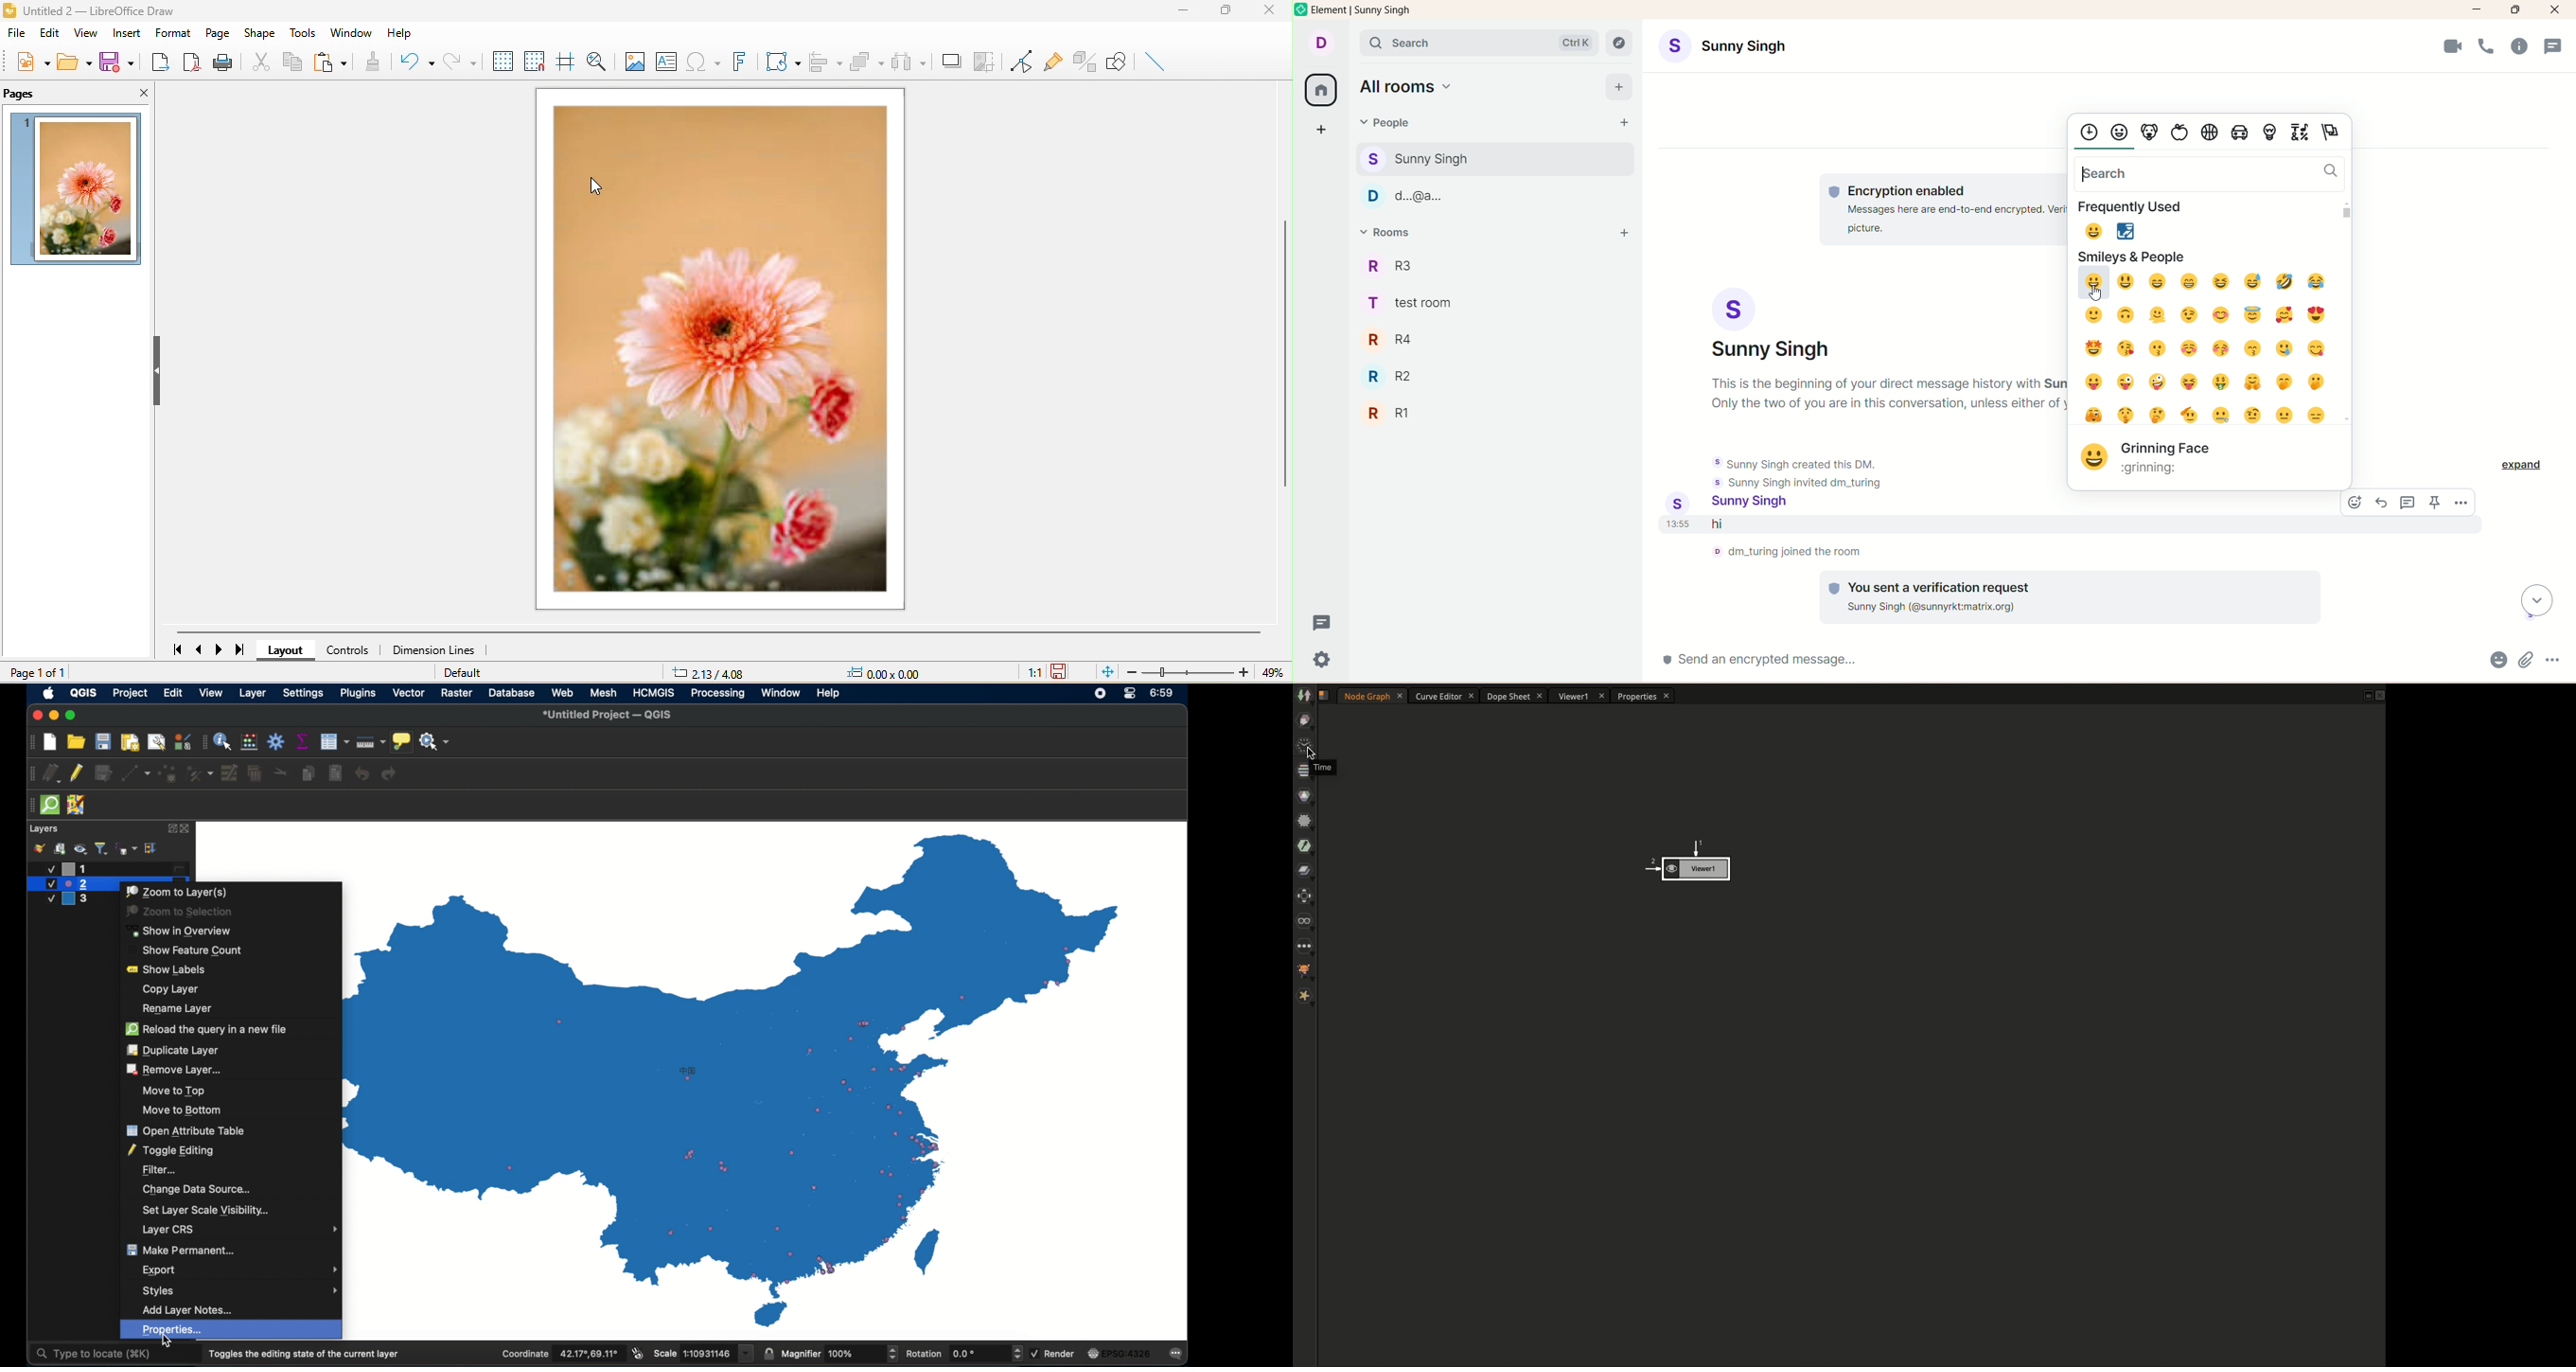 The height and width of the screenshot is (1372, 2576). Describe the element at coordinates (2221, 348) in the screenshot. I see `Kissing face with closed eyes` at that location.